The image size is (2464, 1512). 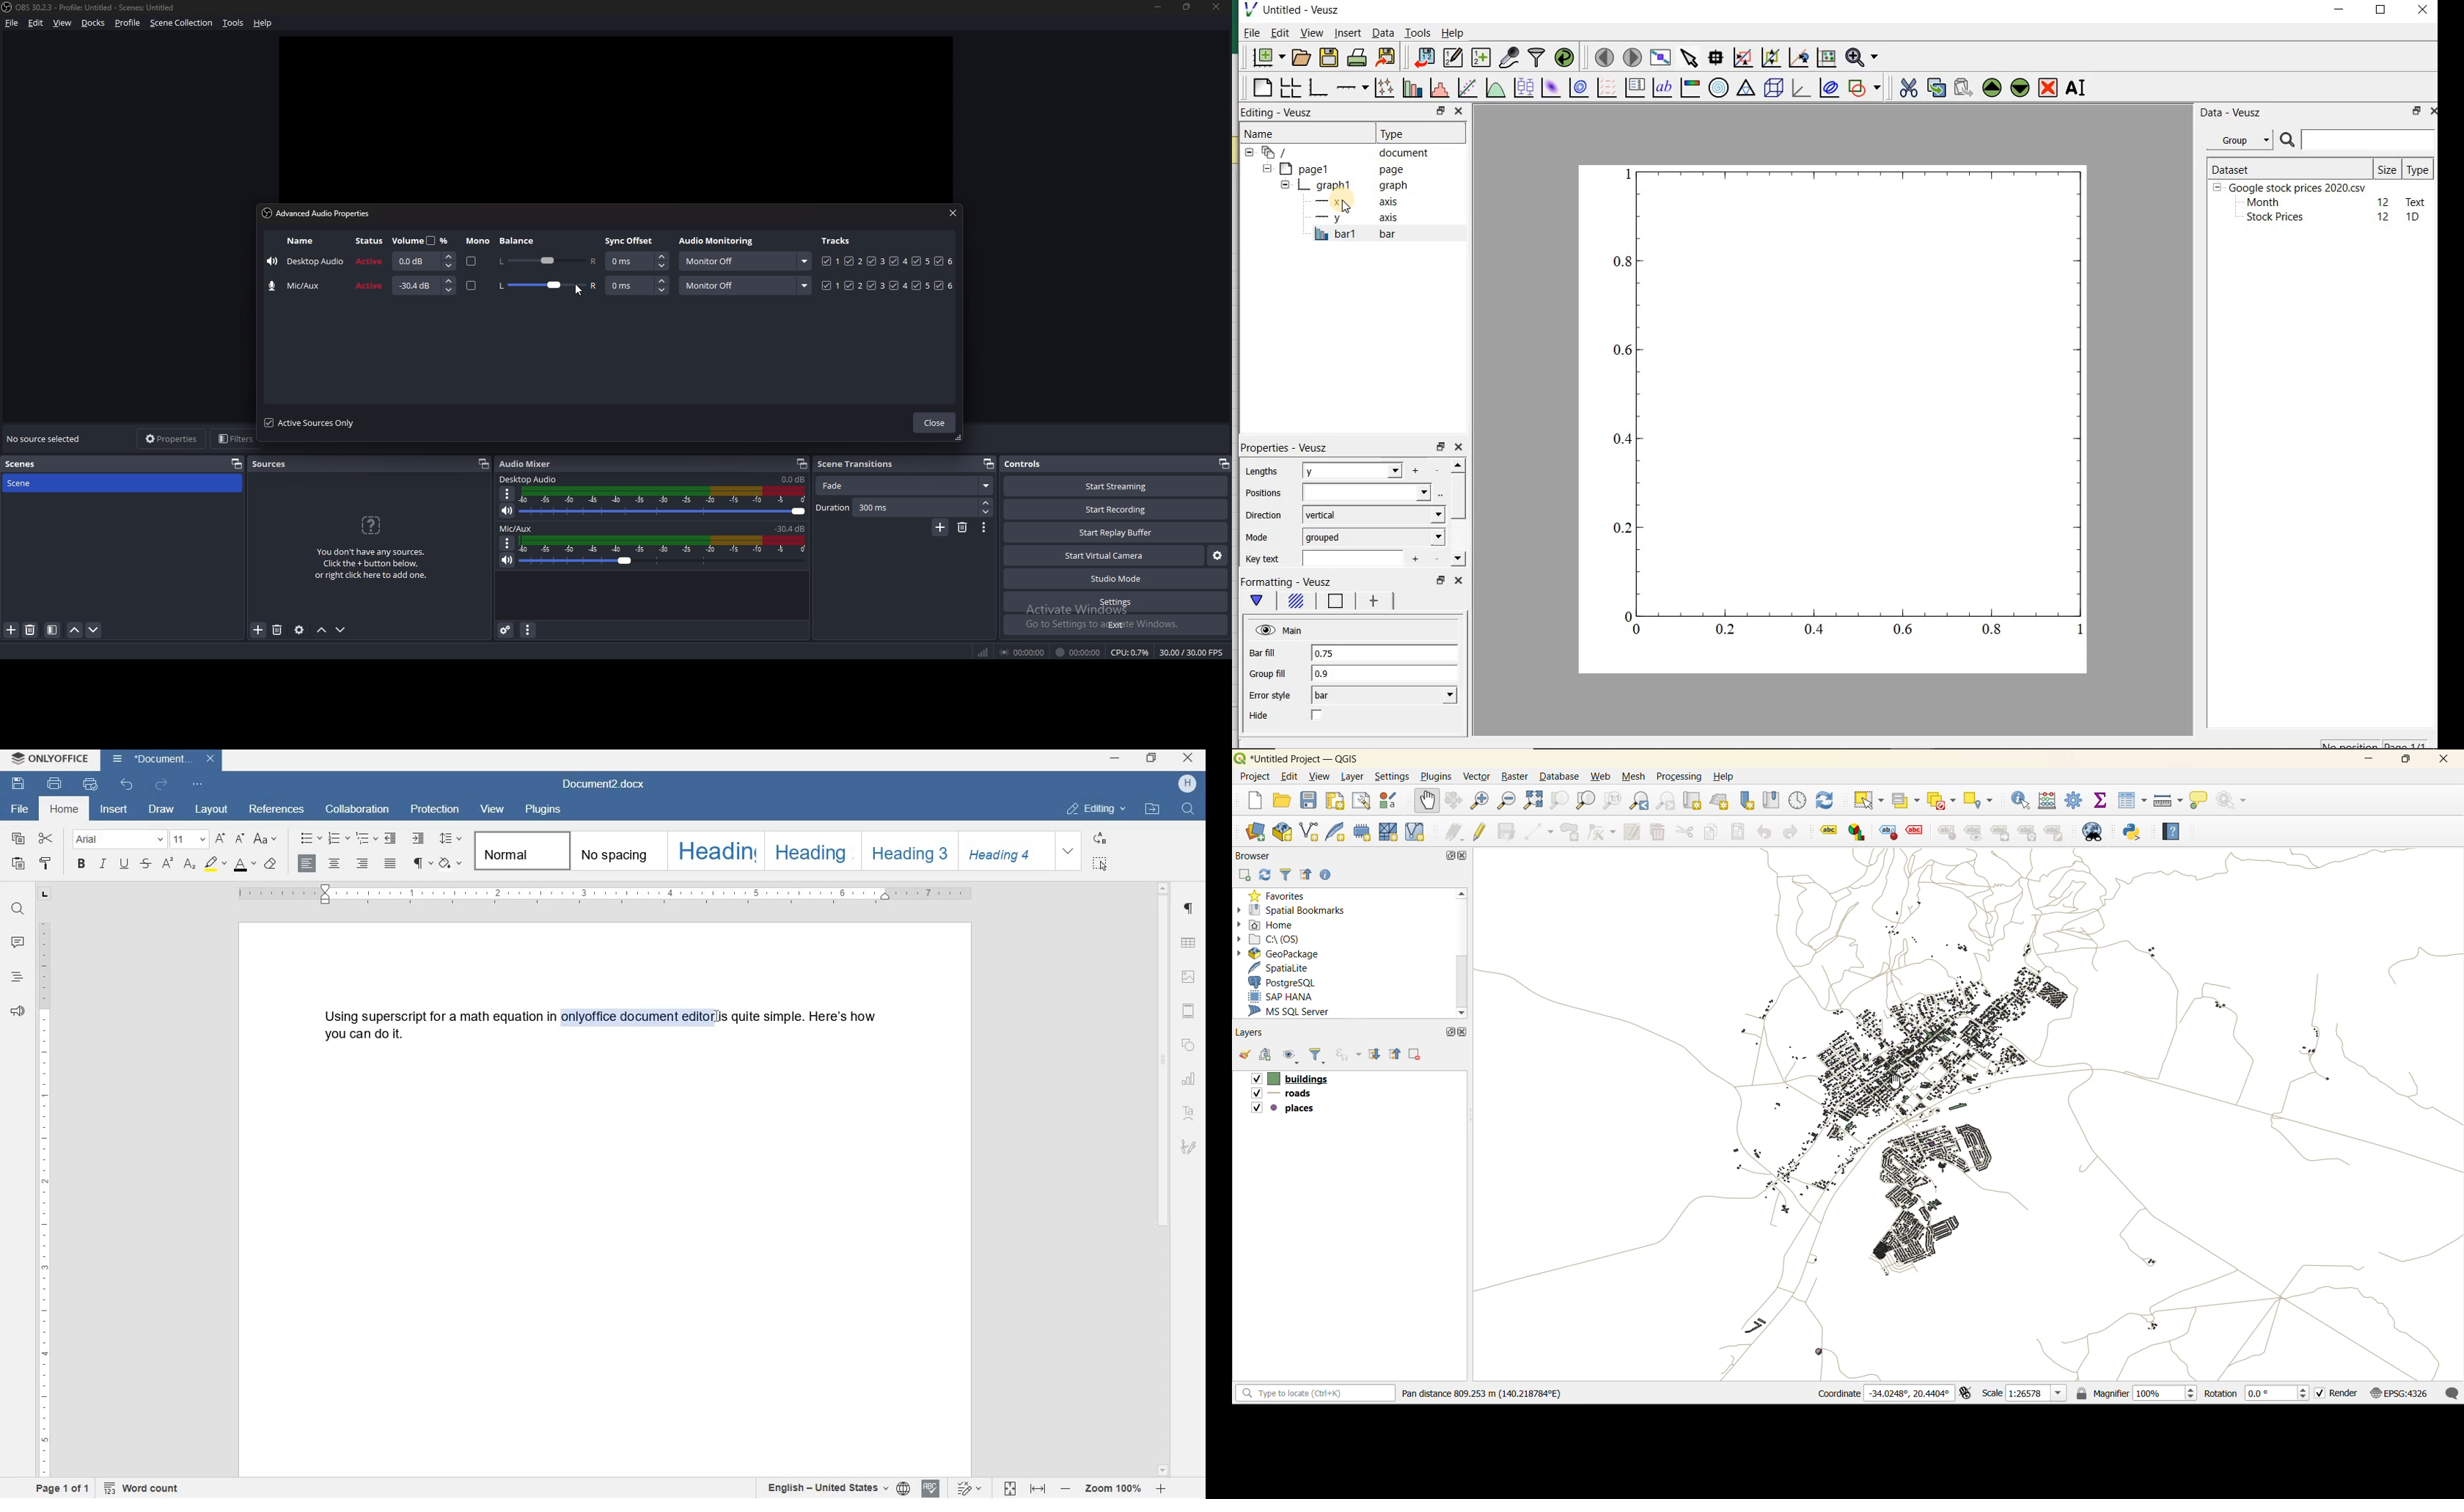 I want to click on Document2.docx, so click(x=164, y=760).